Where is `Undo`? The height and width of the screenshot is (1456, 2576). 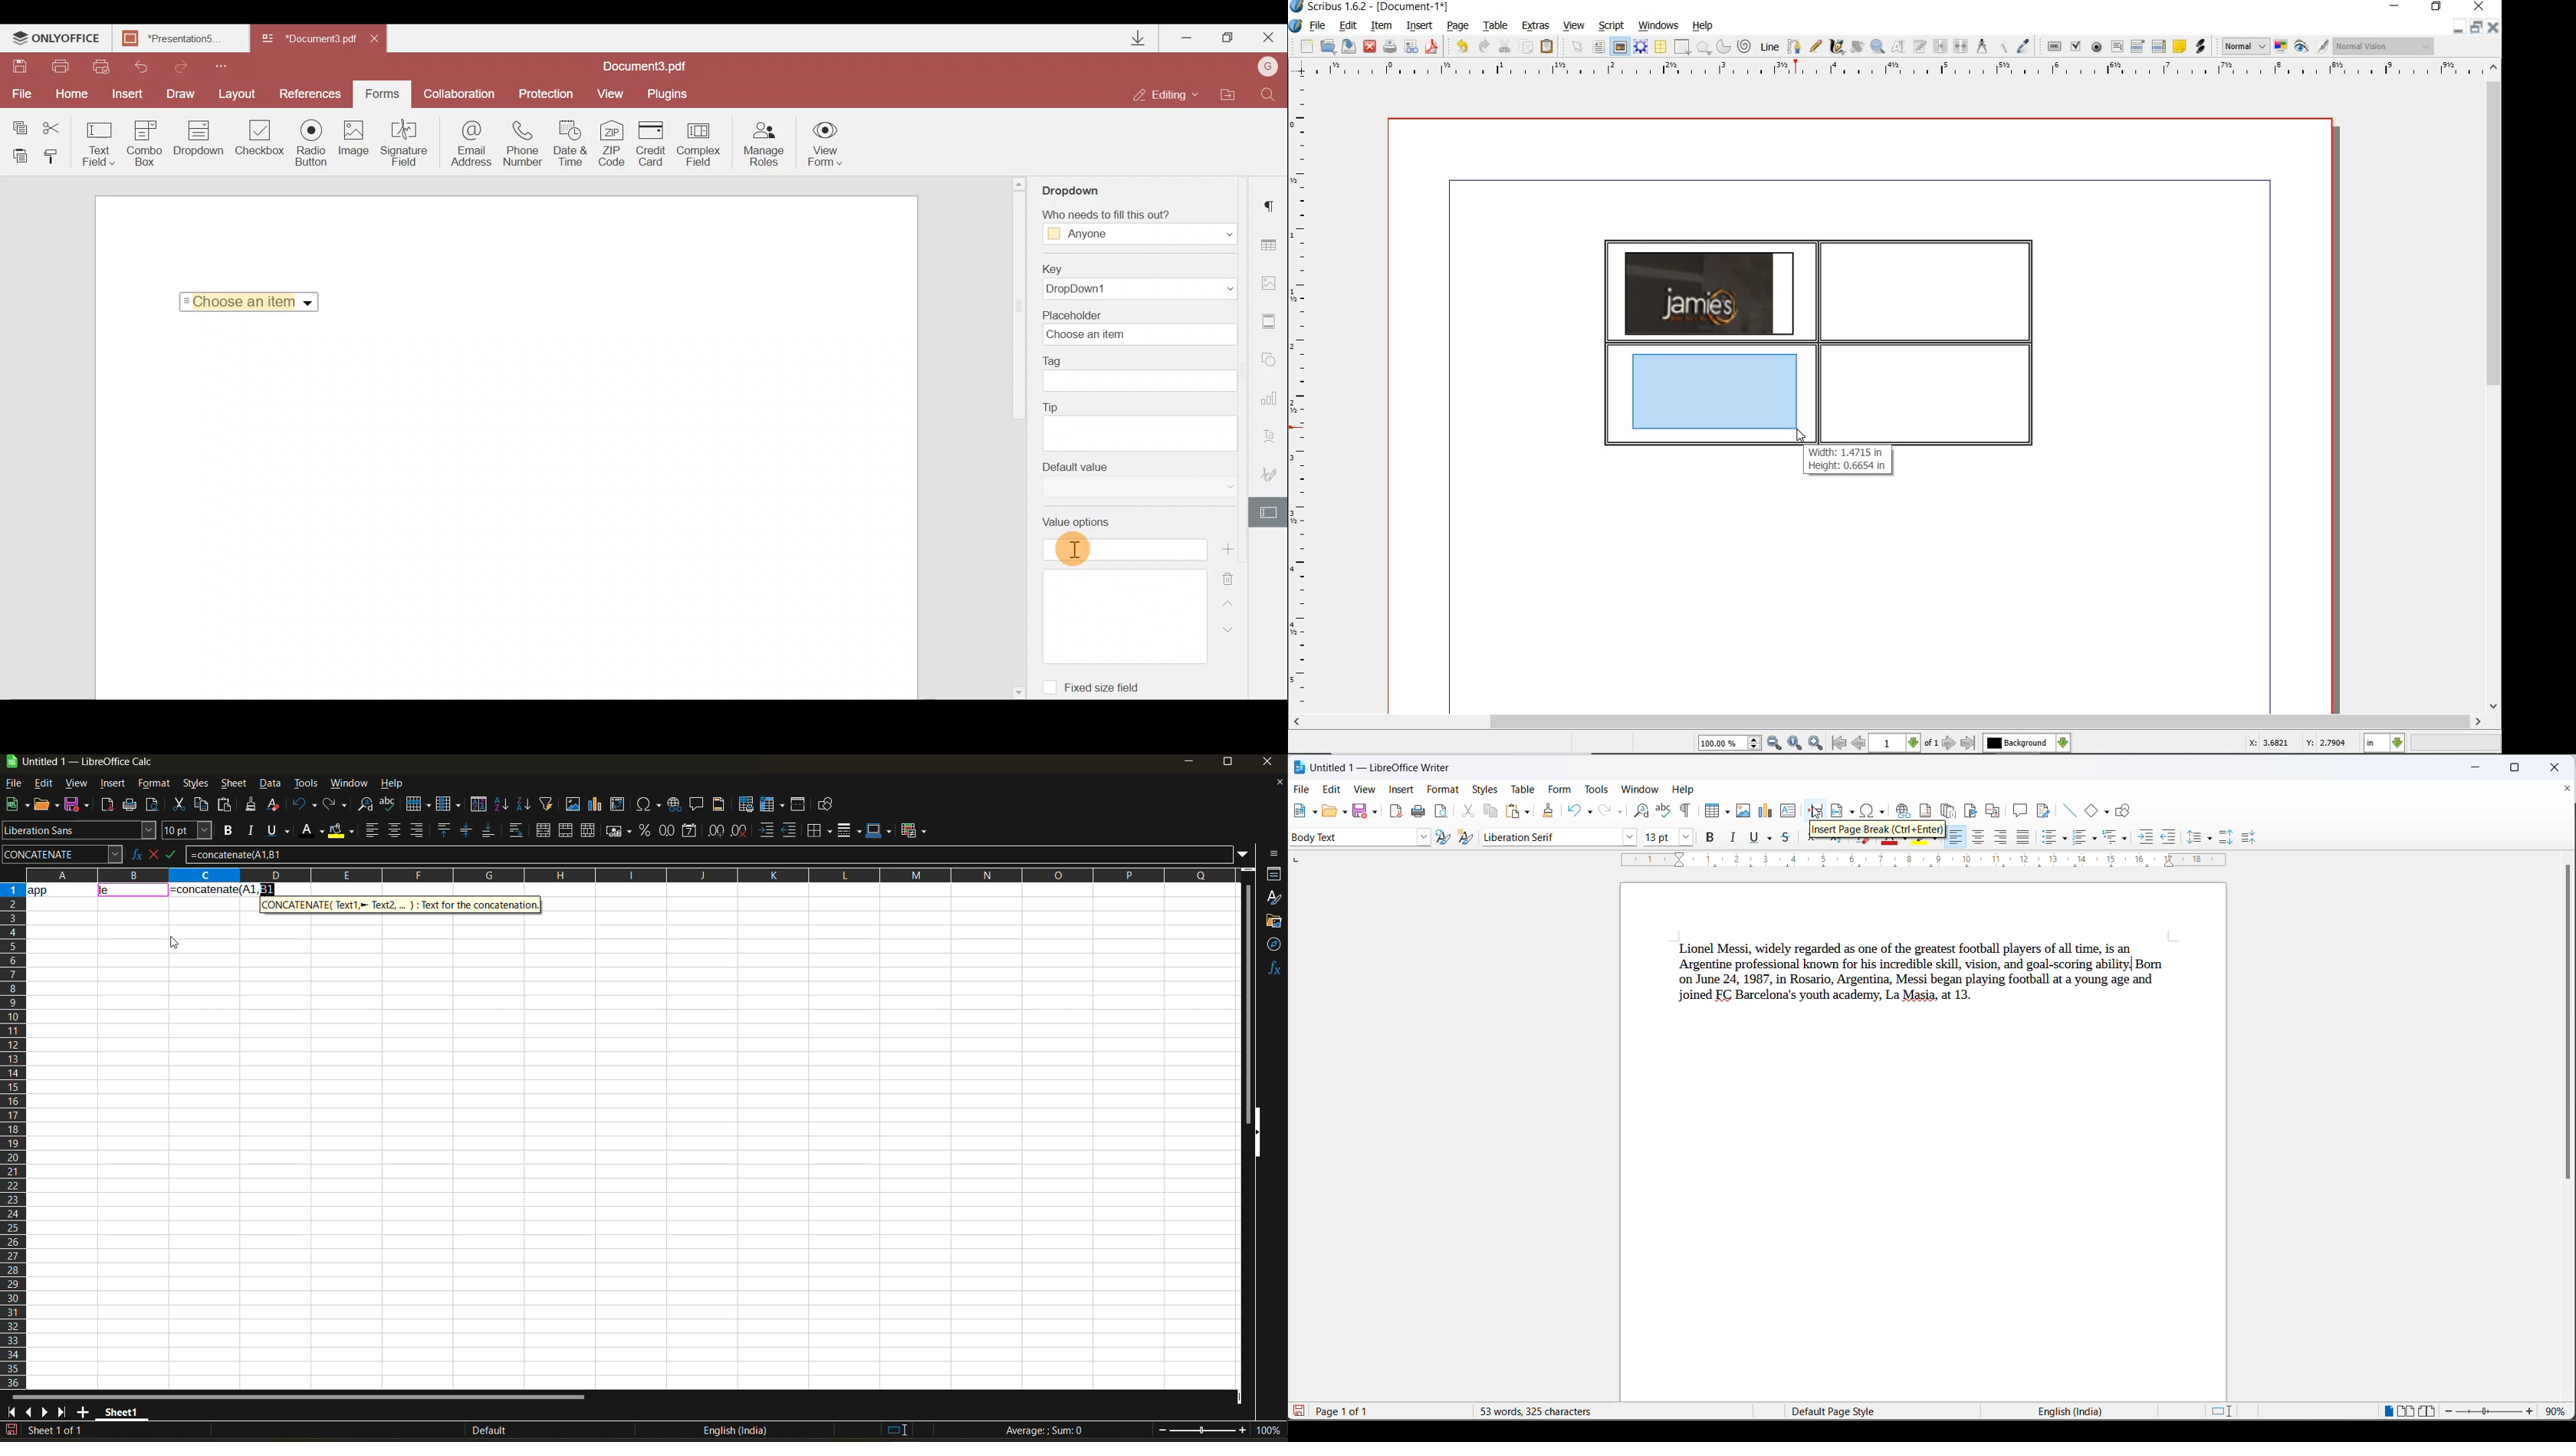 Undo is located at coordinates (136, 64).